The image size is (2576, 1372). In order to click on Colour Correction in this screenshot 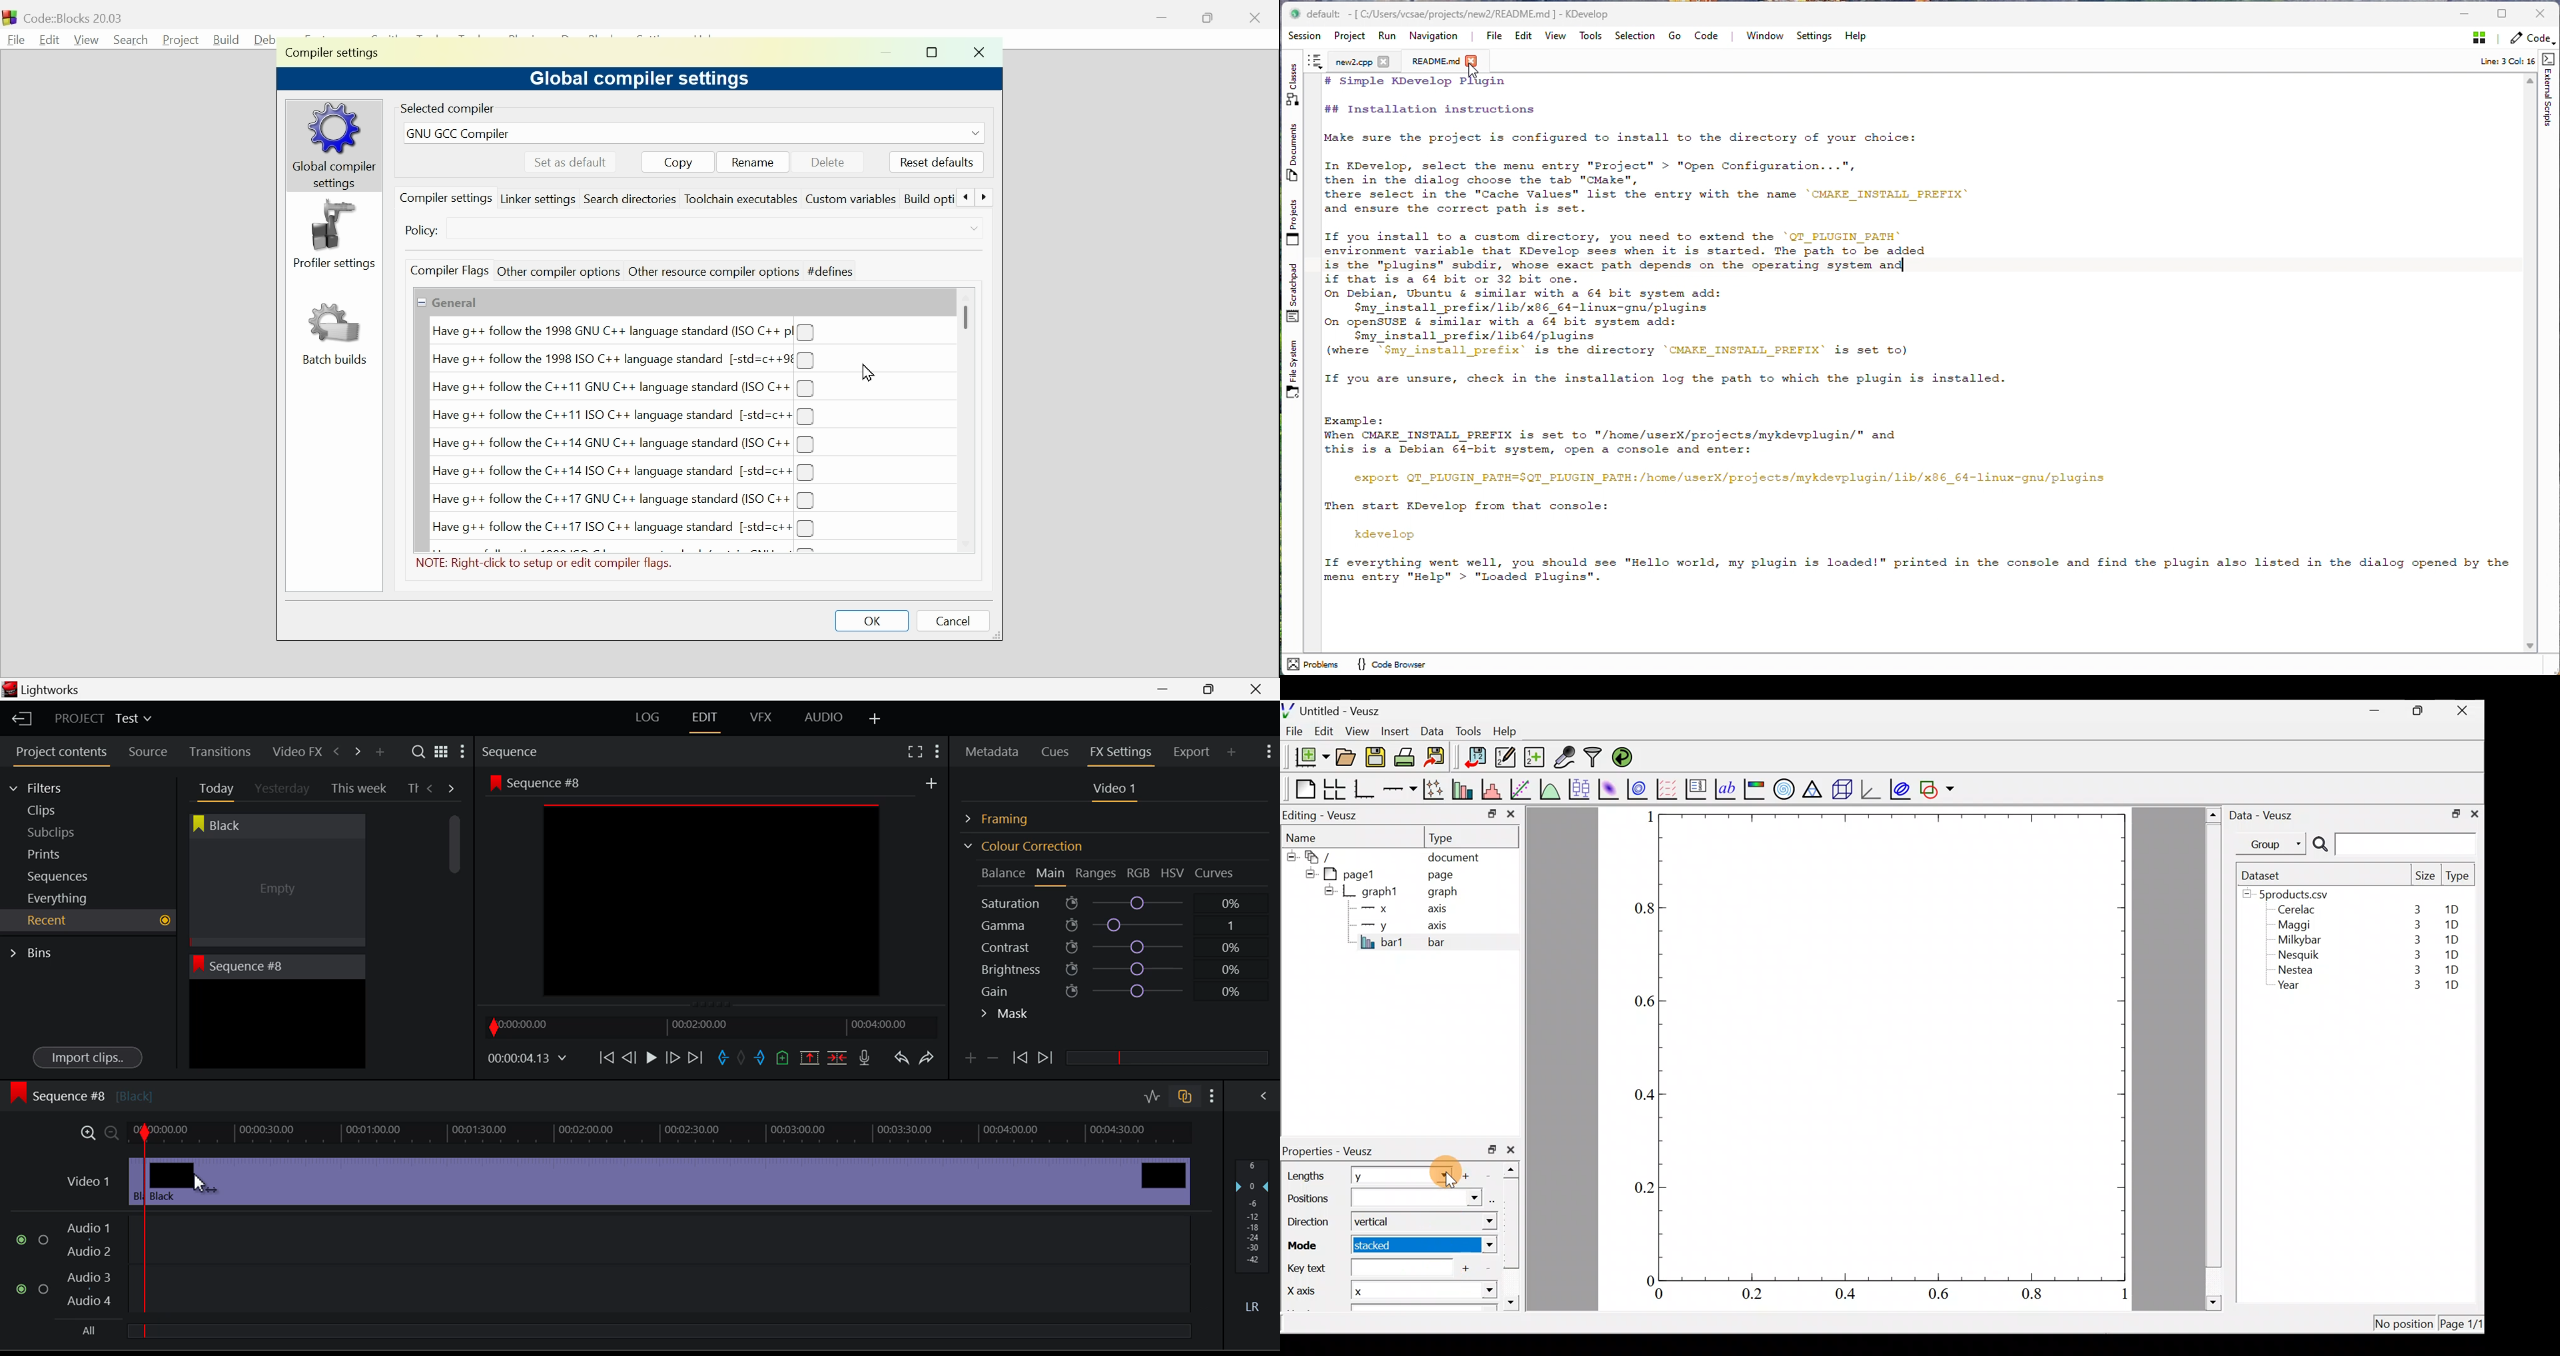, I will do `click(1023, 846)`.